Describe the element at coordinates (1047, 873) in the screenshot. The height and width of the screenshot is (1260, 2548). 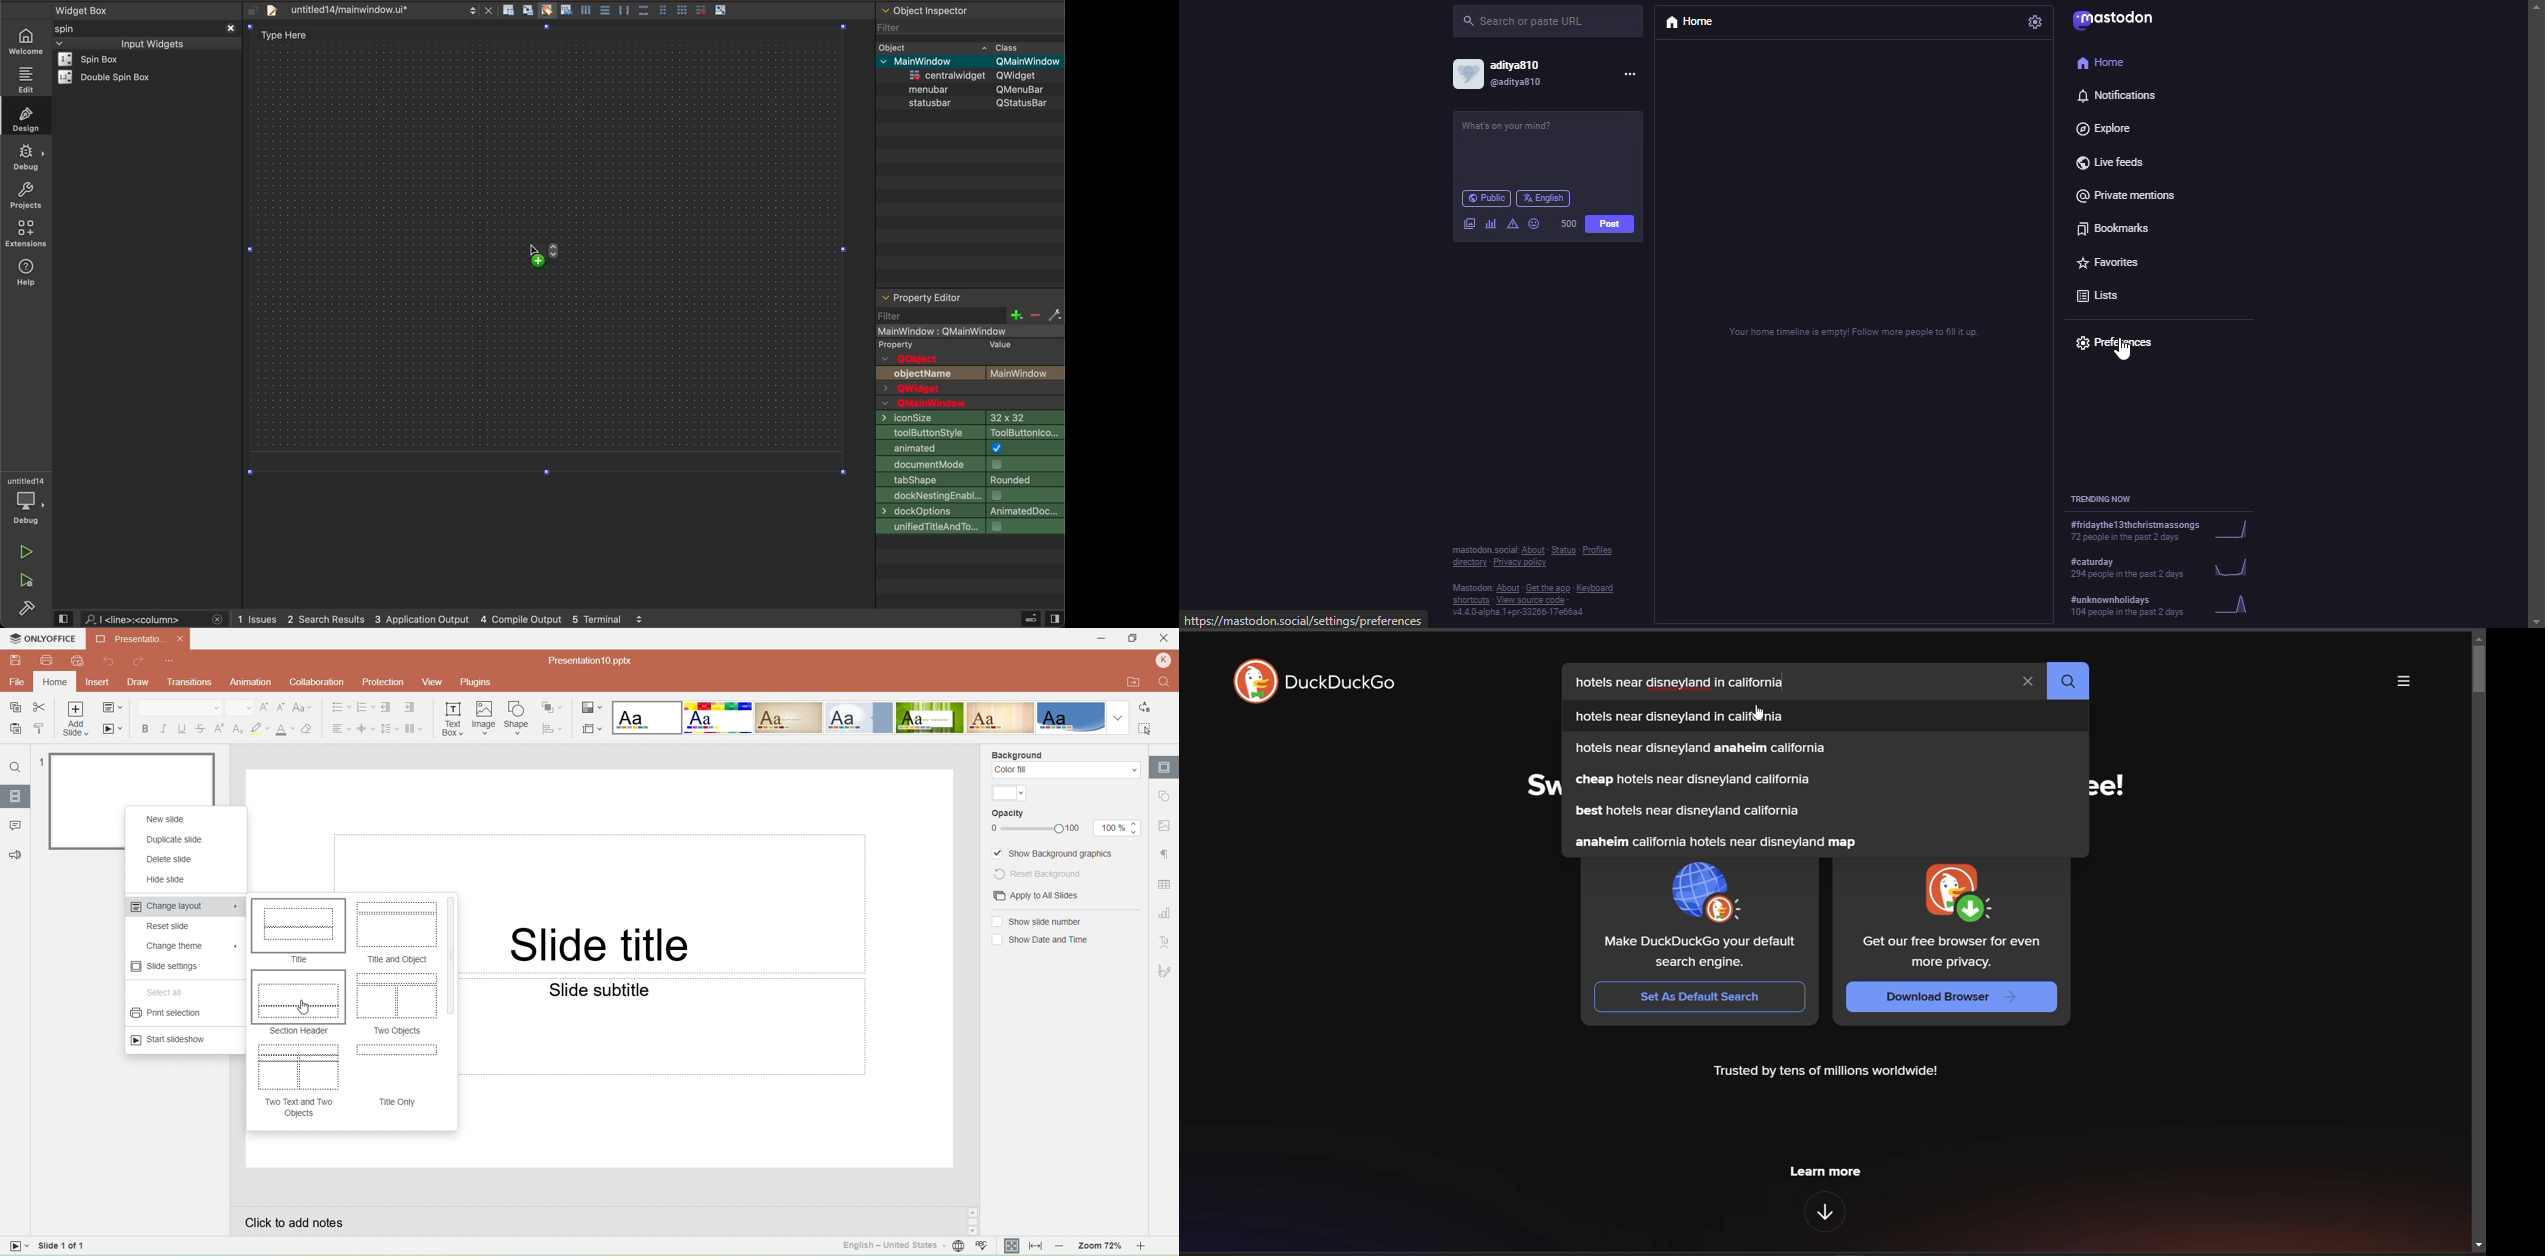
I see `Rest background` at that location.